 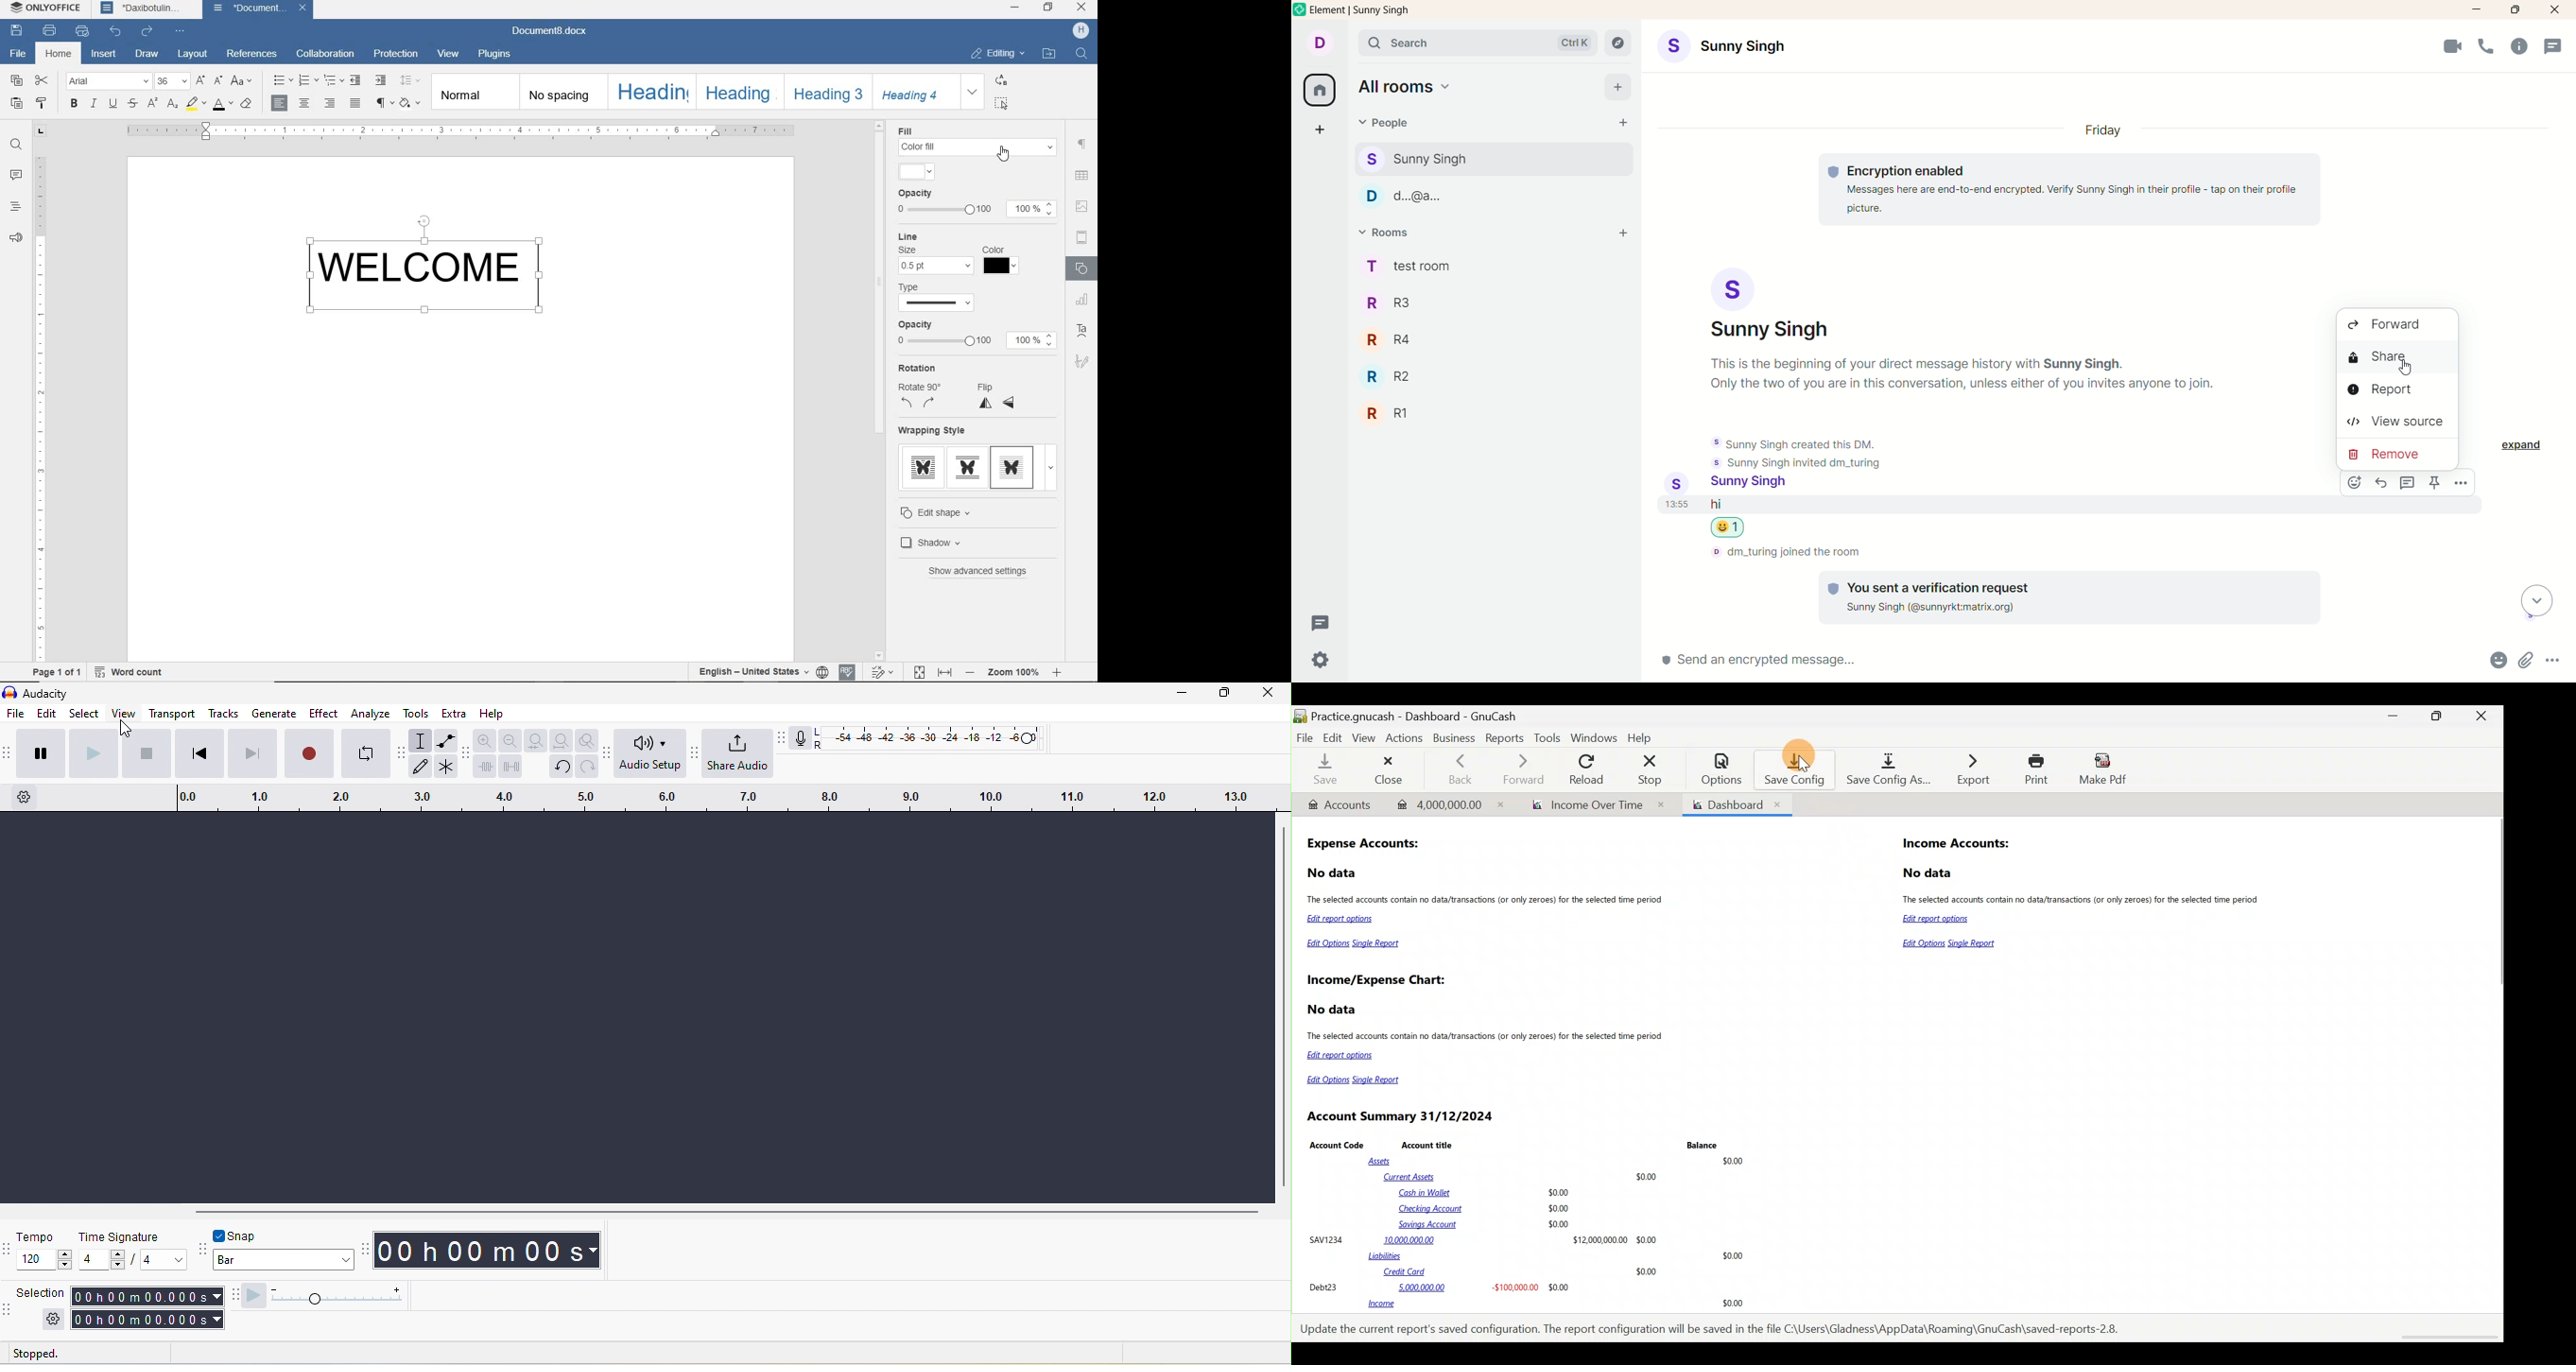 I want to click on options, so click(x=2555, y=660).